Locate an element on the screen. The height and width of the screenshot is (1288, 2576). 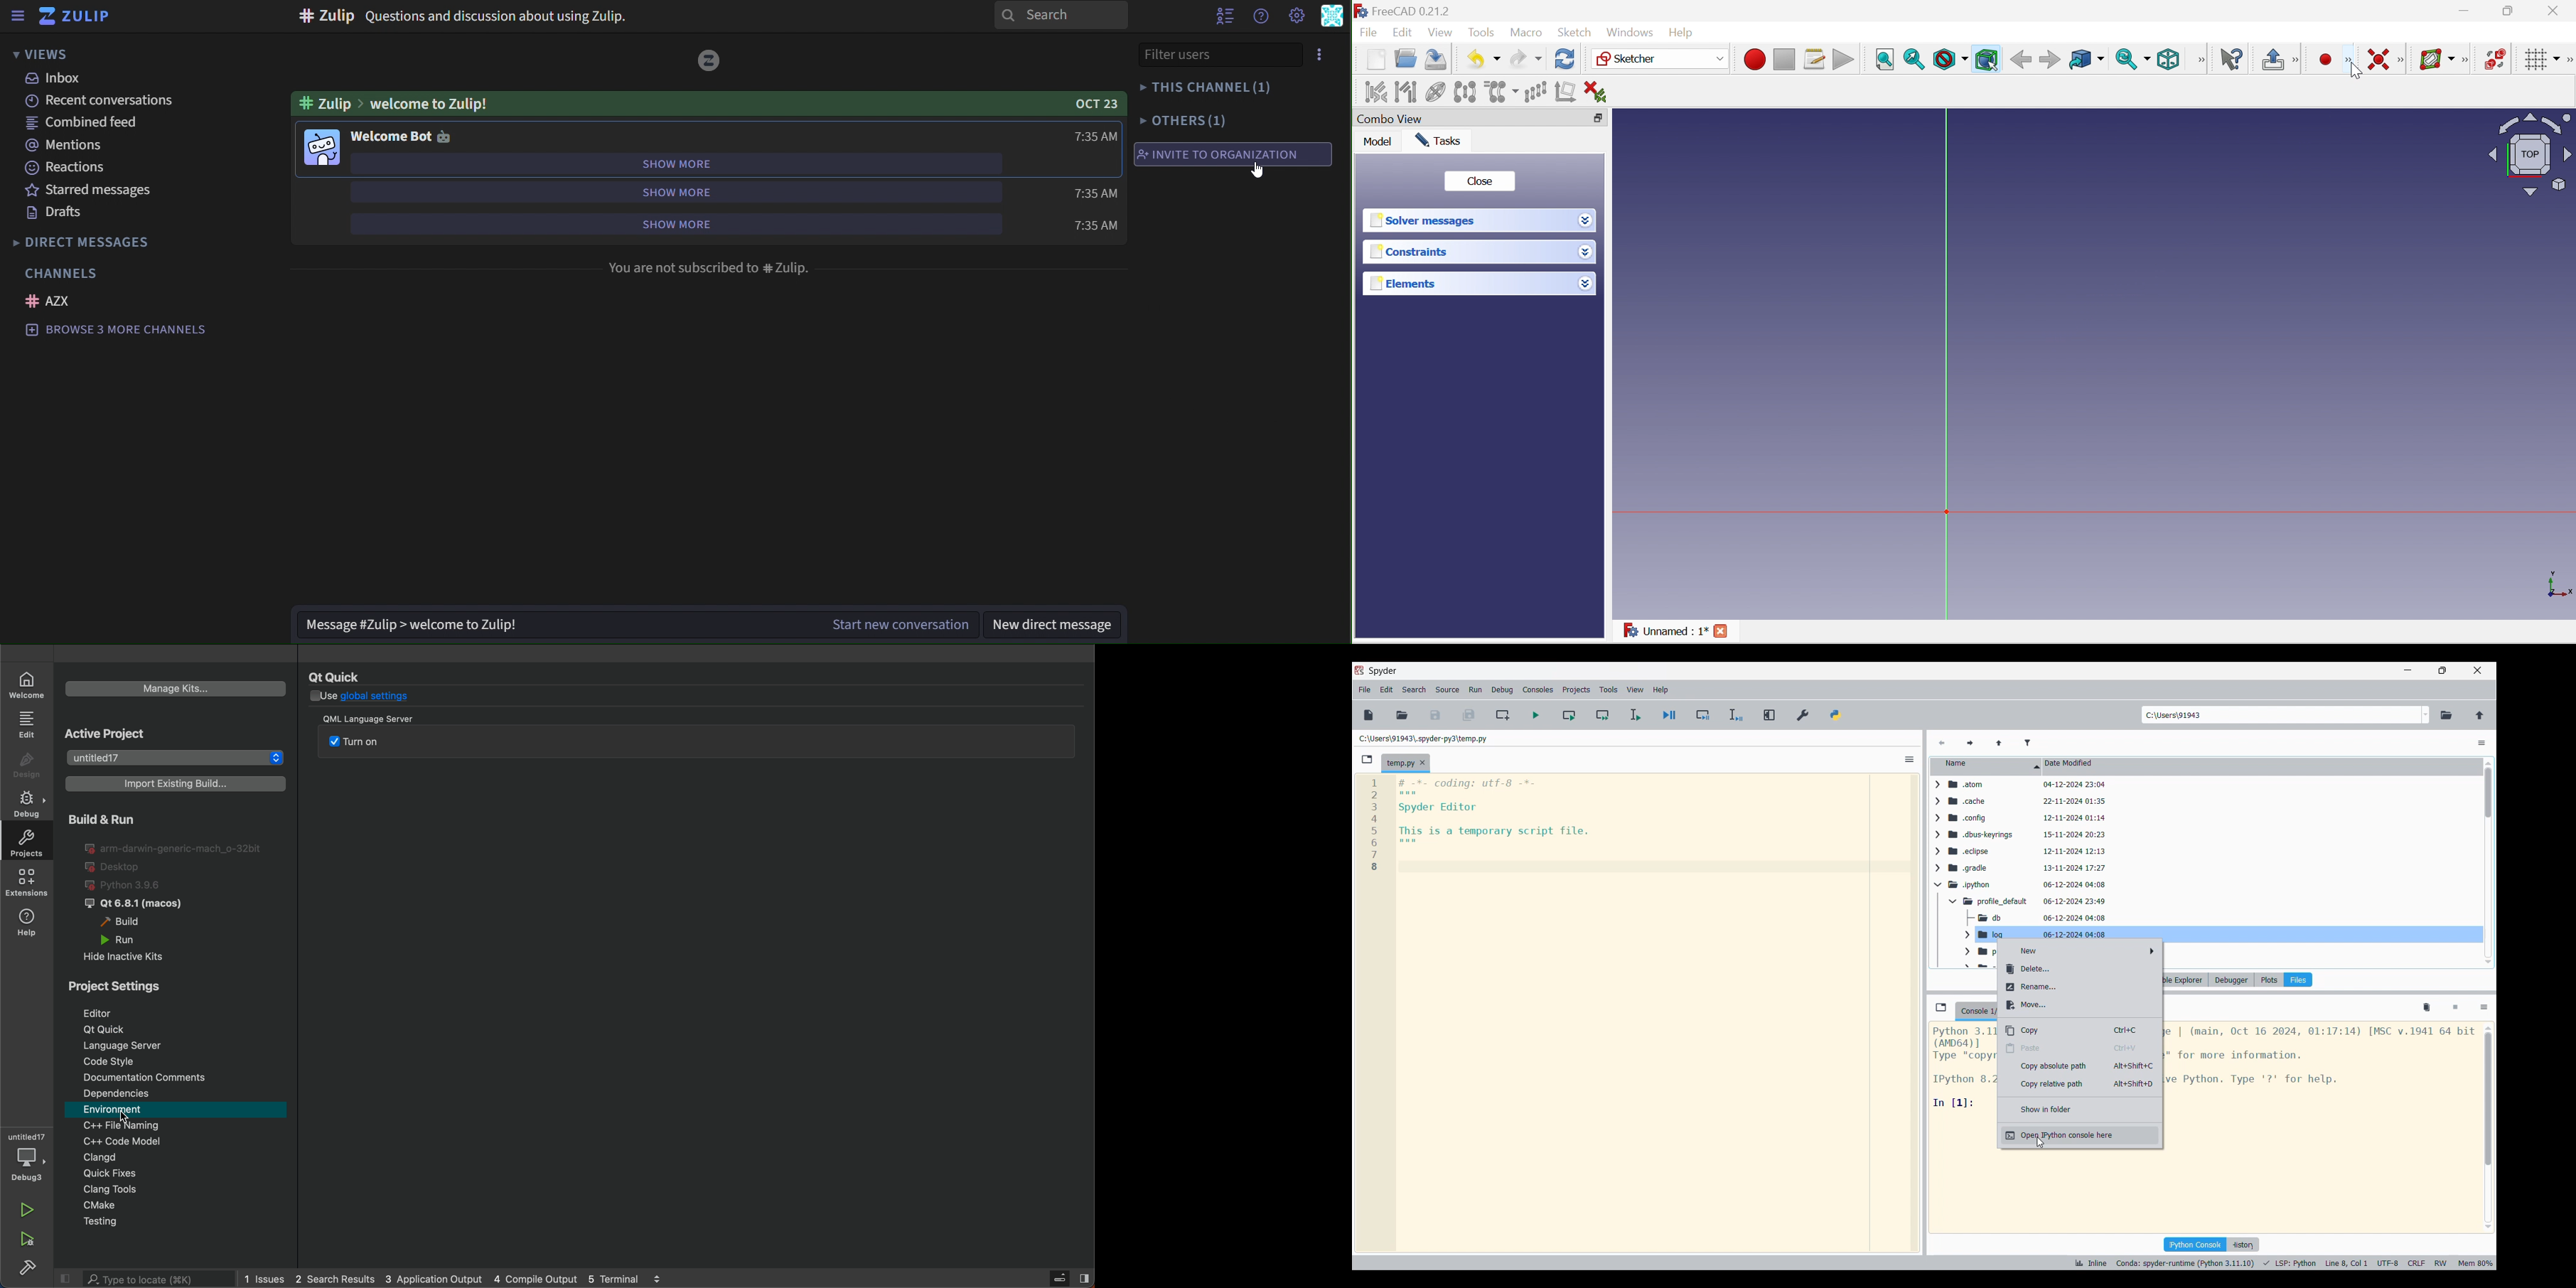
cursor is located at coordinates (122, 1117).